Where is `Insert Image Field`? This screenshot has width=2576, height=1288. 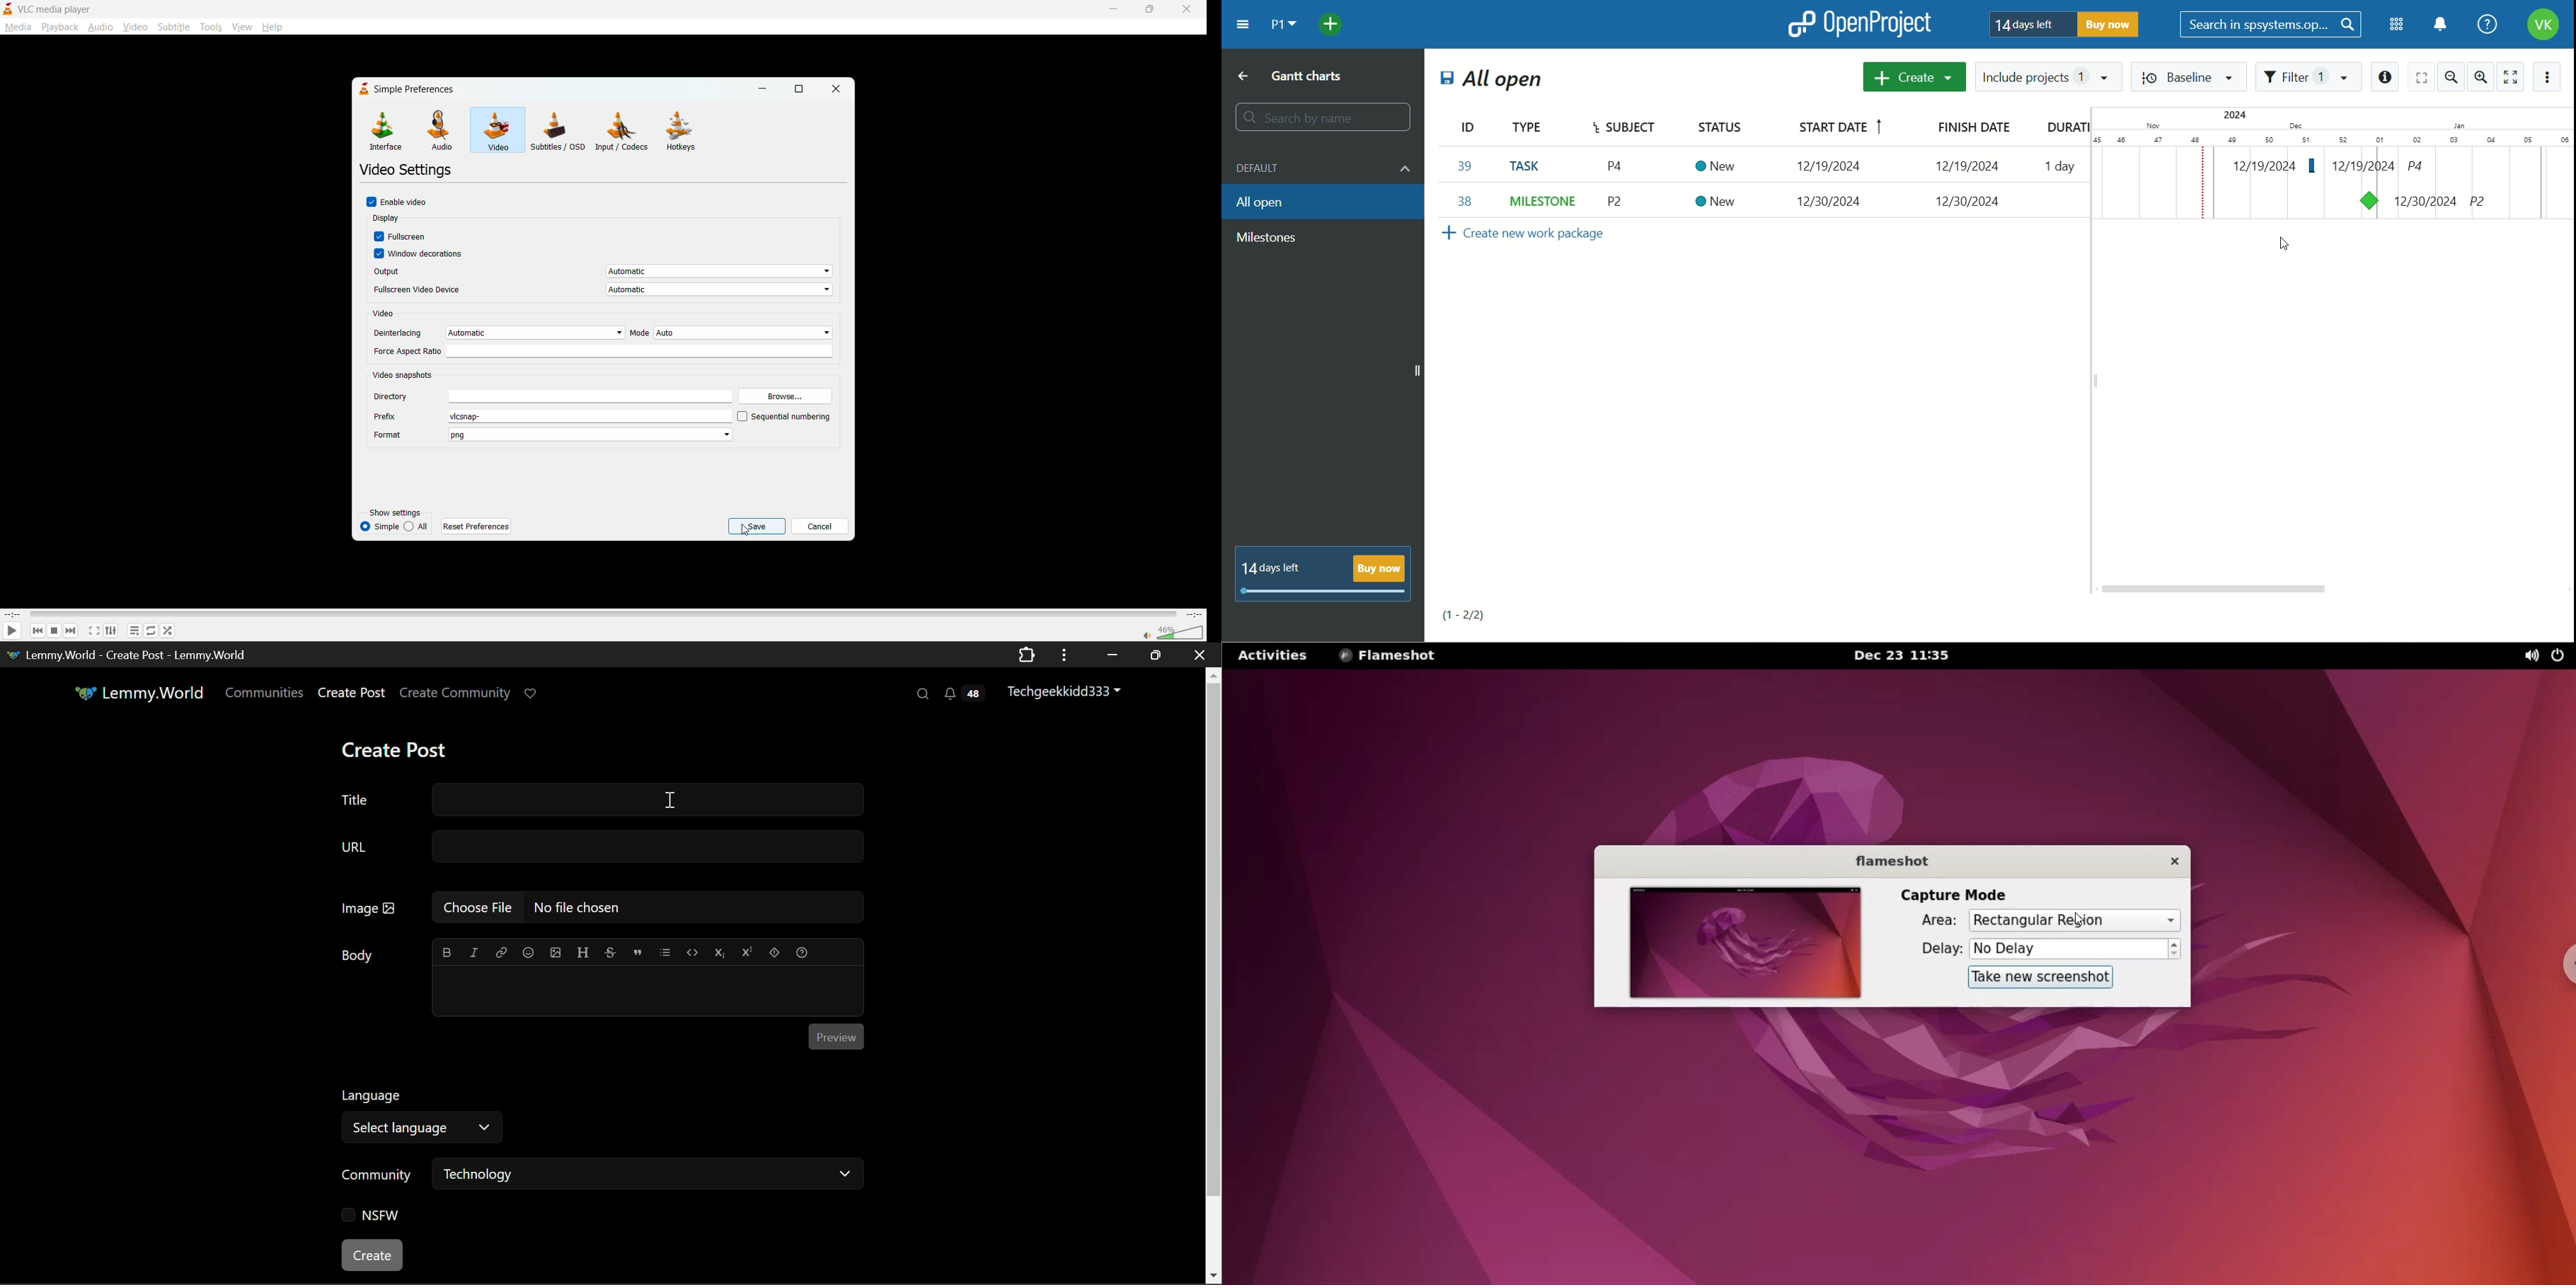
Insert Image Field is located at coordinates (602, 907).